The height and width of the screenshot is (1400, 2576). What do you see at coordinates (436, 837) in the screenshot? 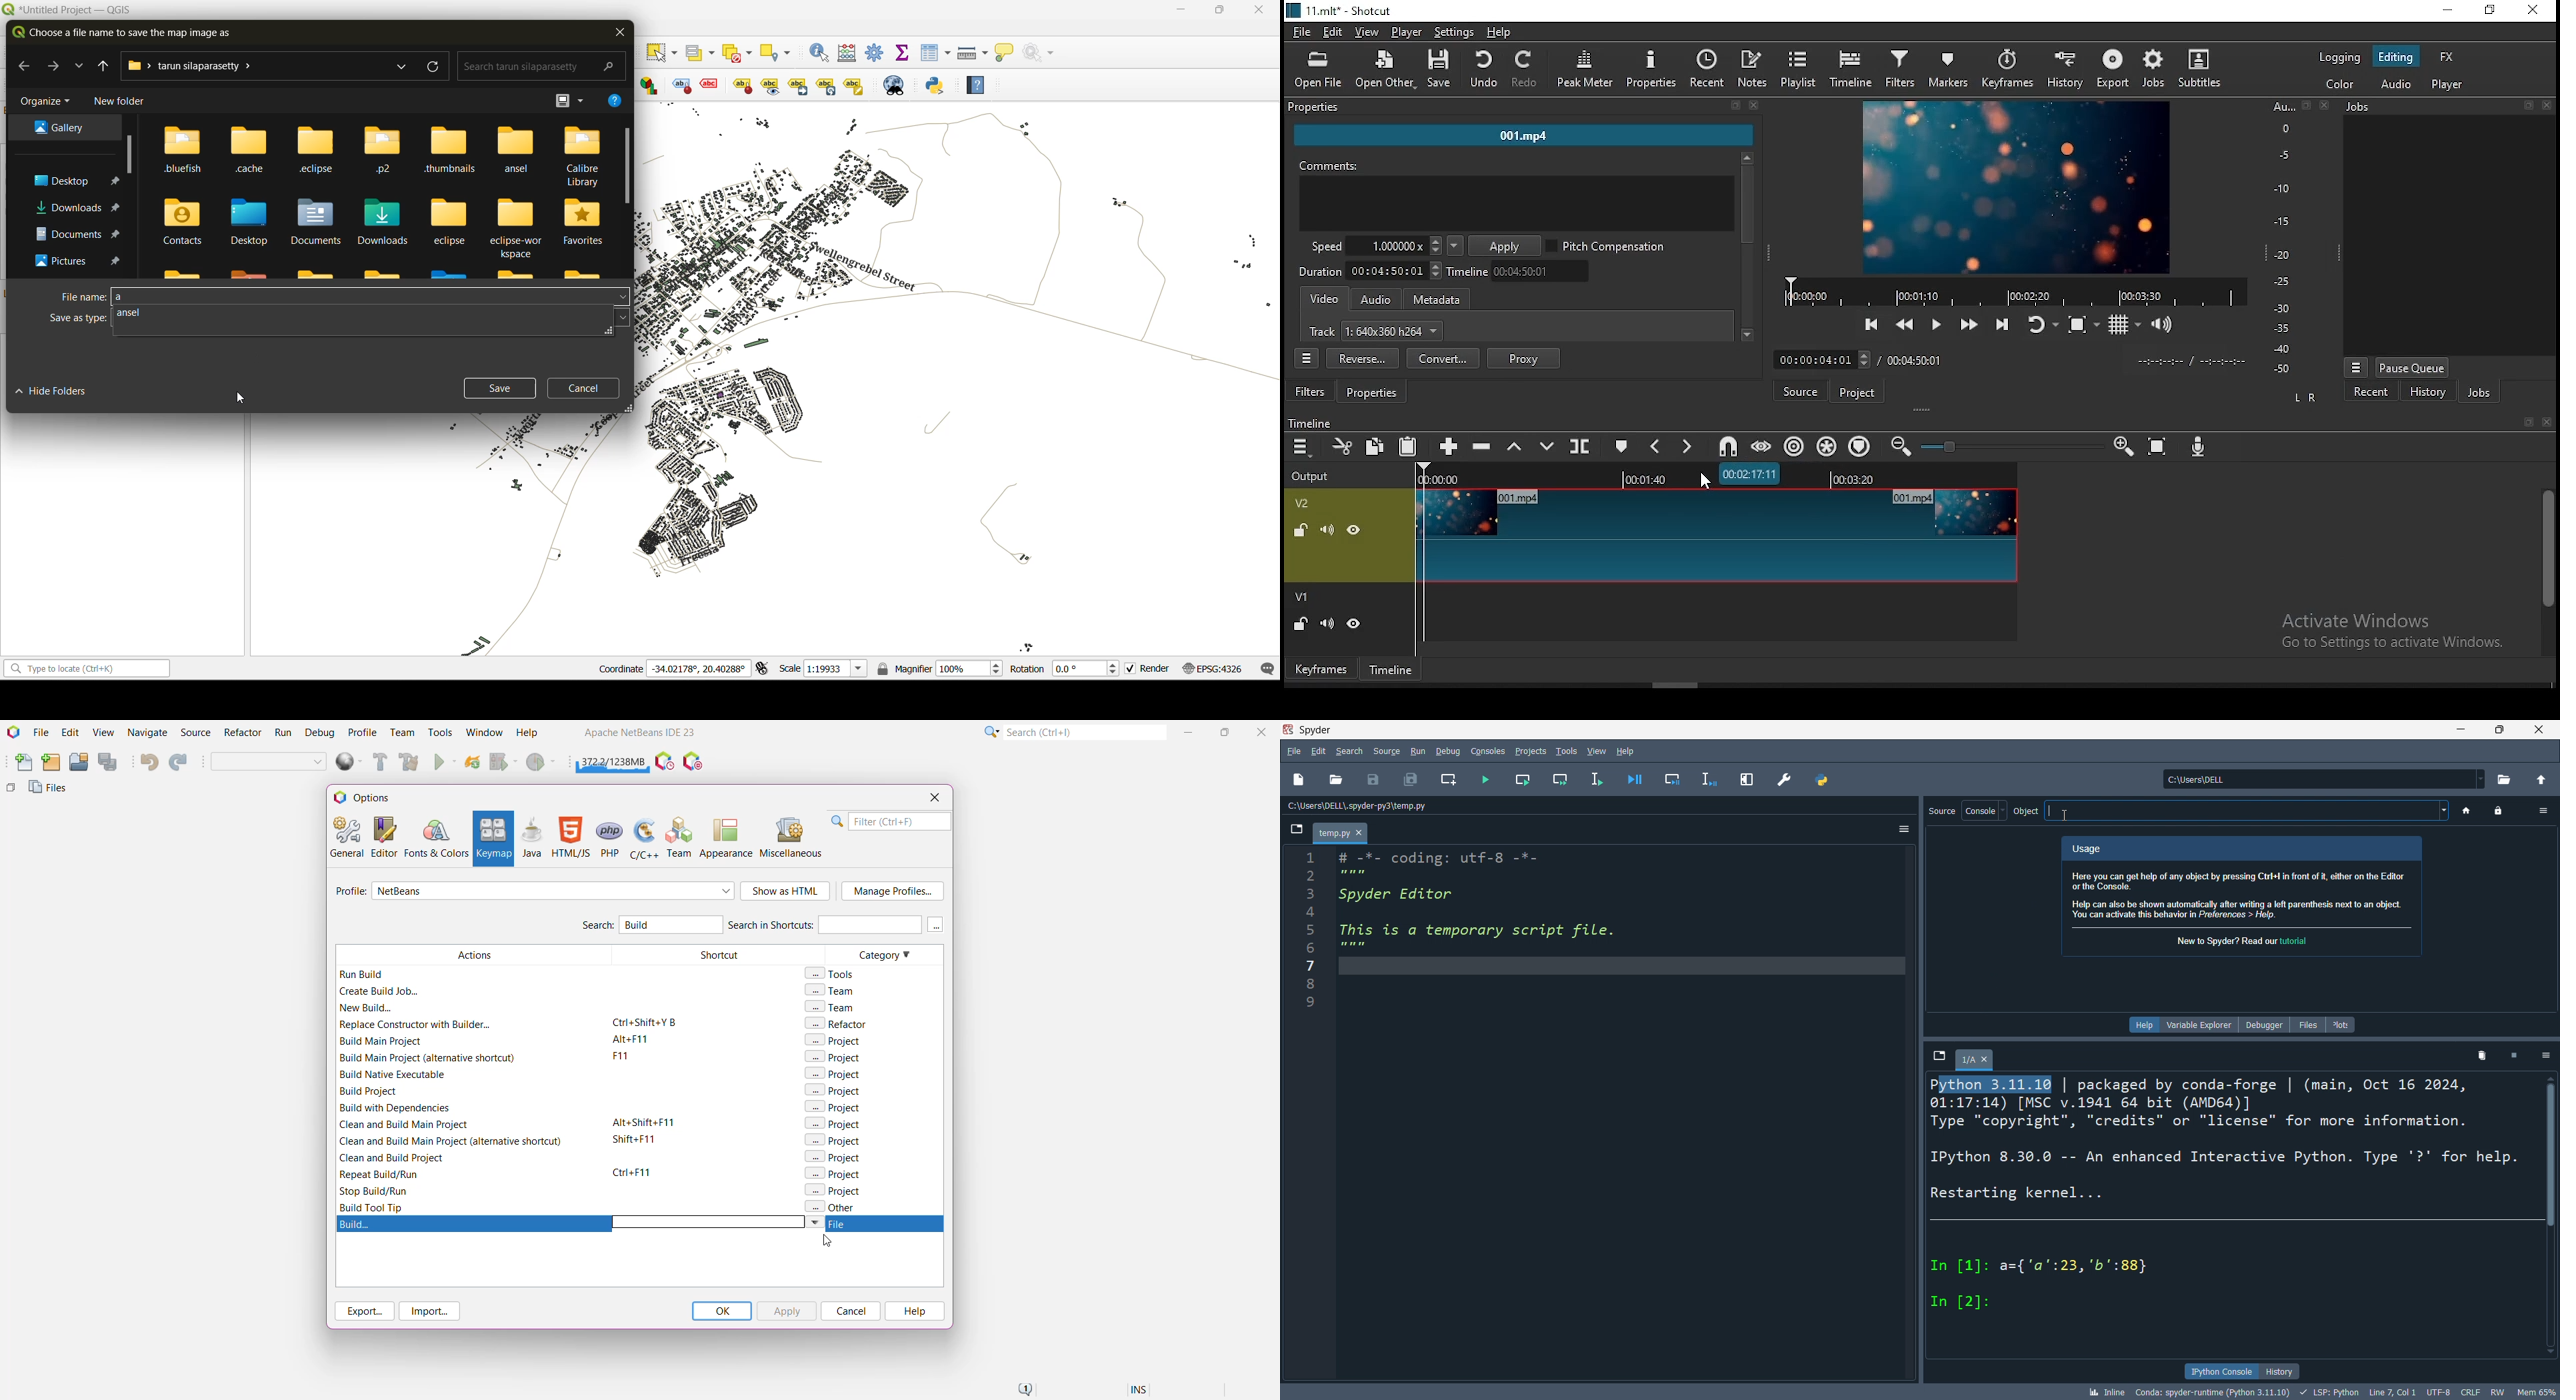
I see `Fonts and Colors` at bounding box center [436, 837].